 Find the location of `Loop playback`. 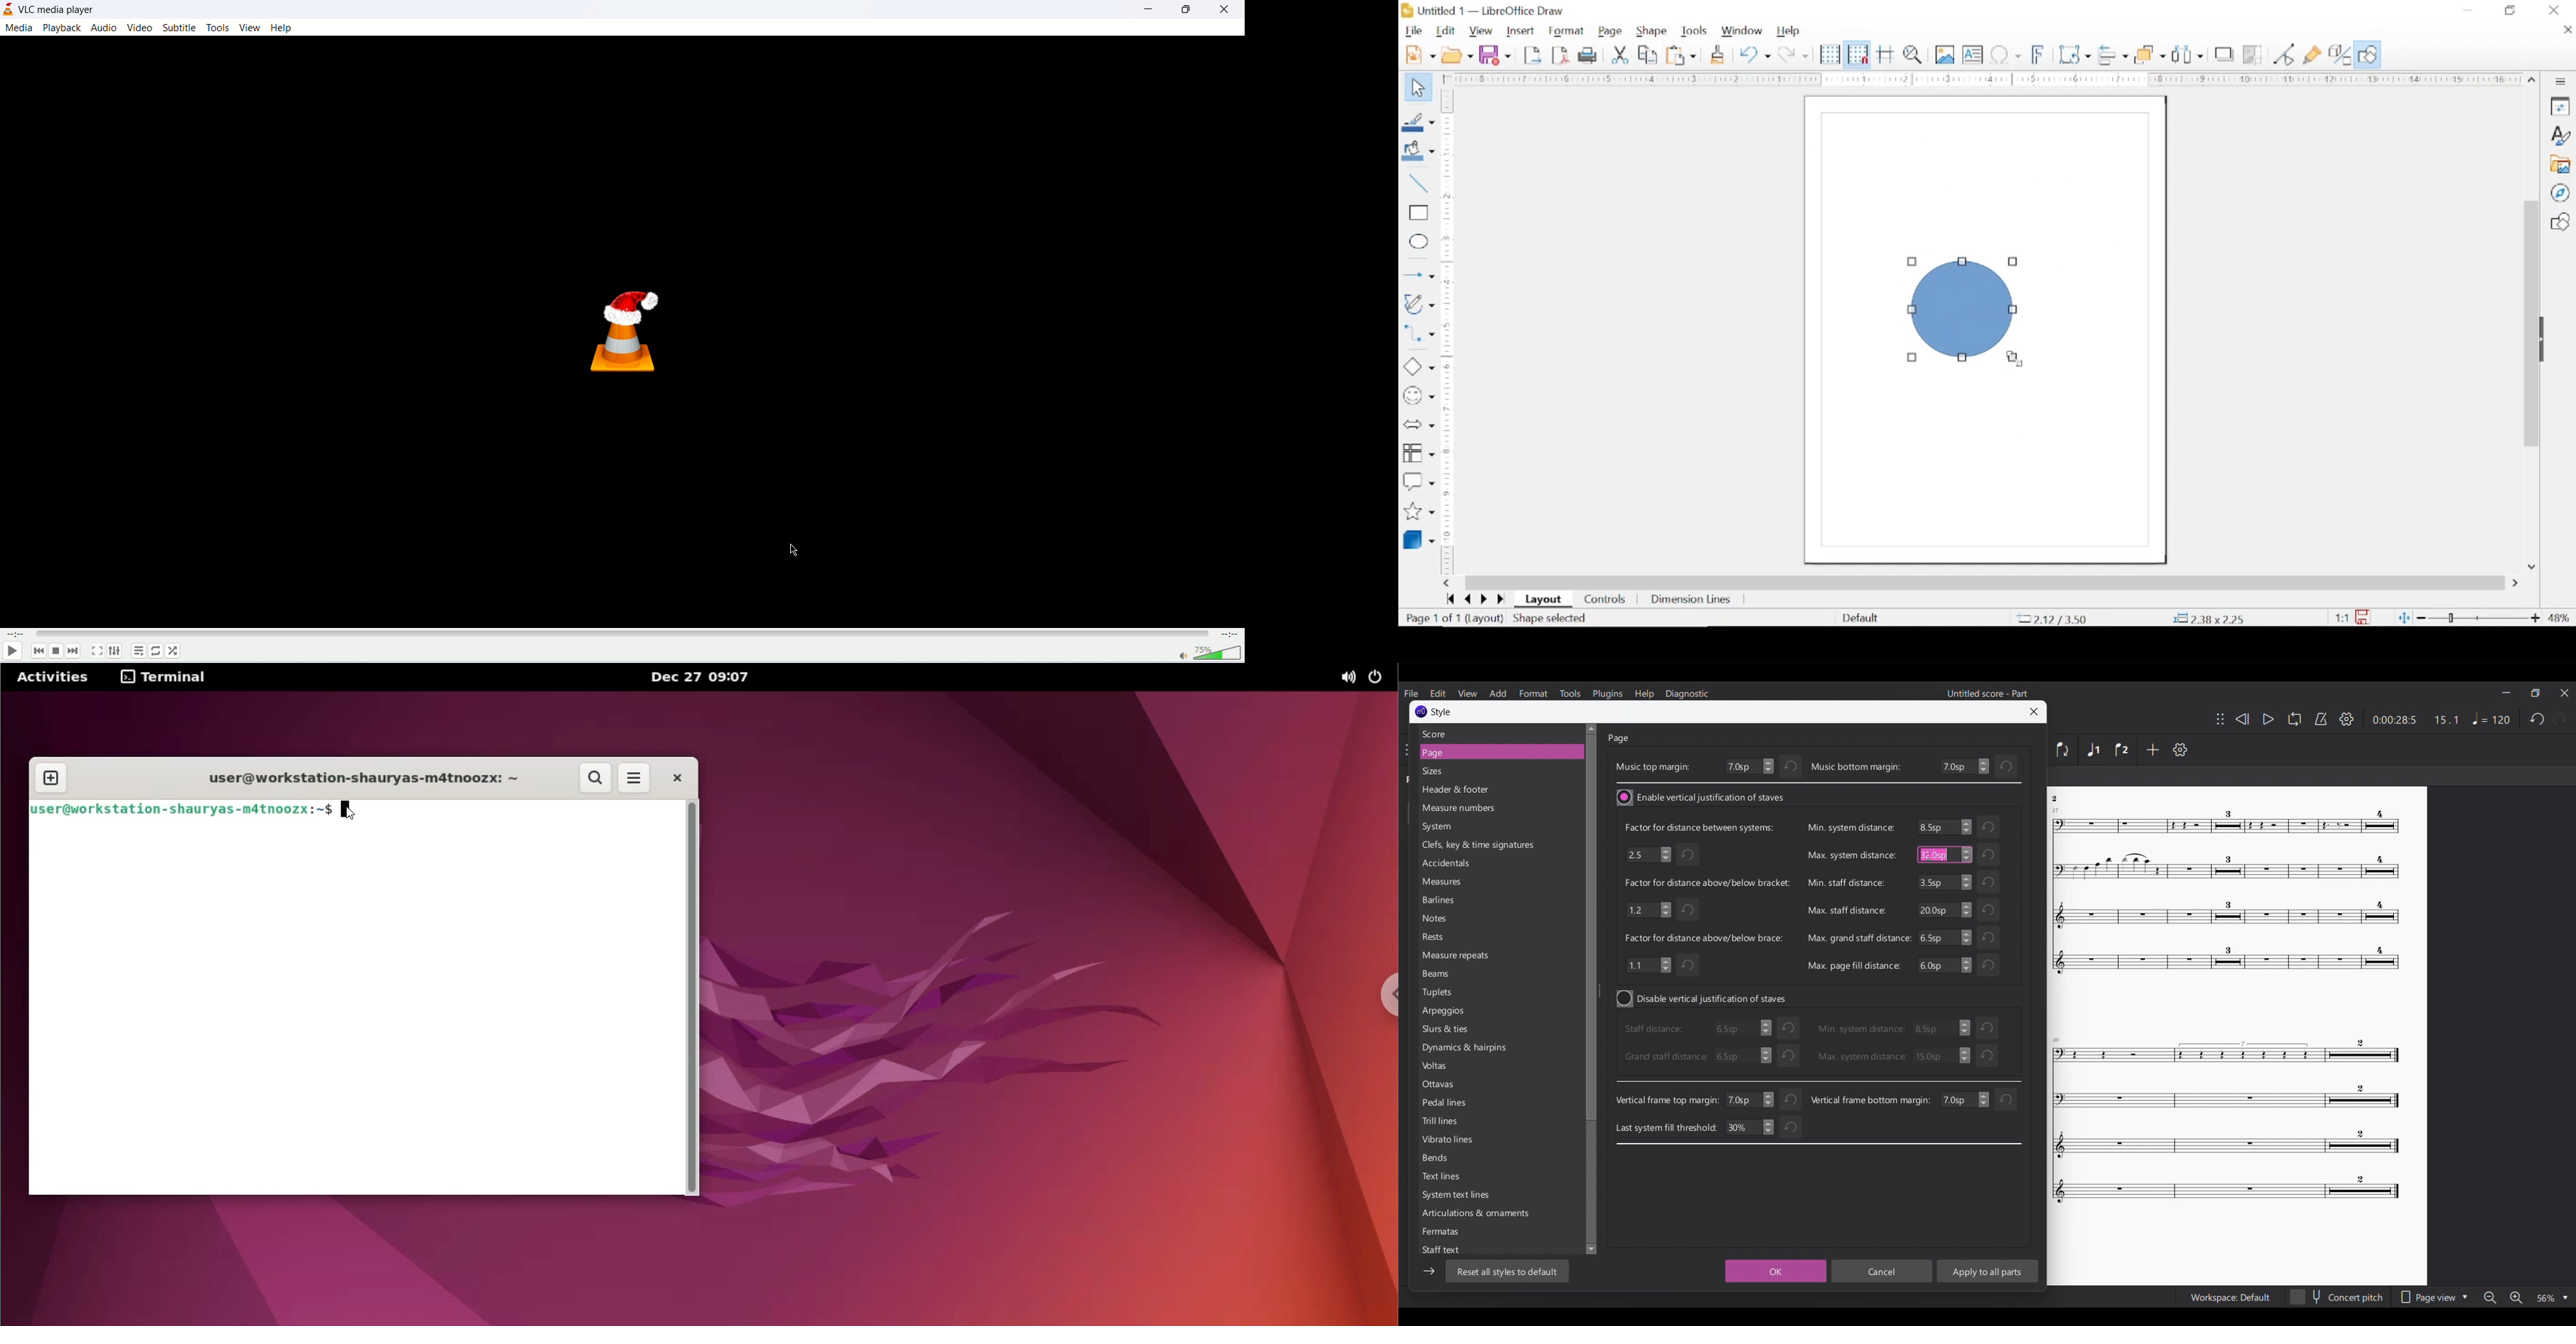

Loop playback is located at coordinates (2295, 719).